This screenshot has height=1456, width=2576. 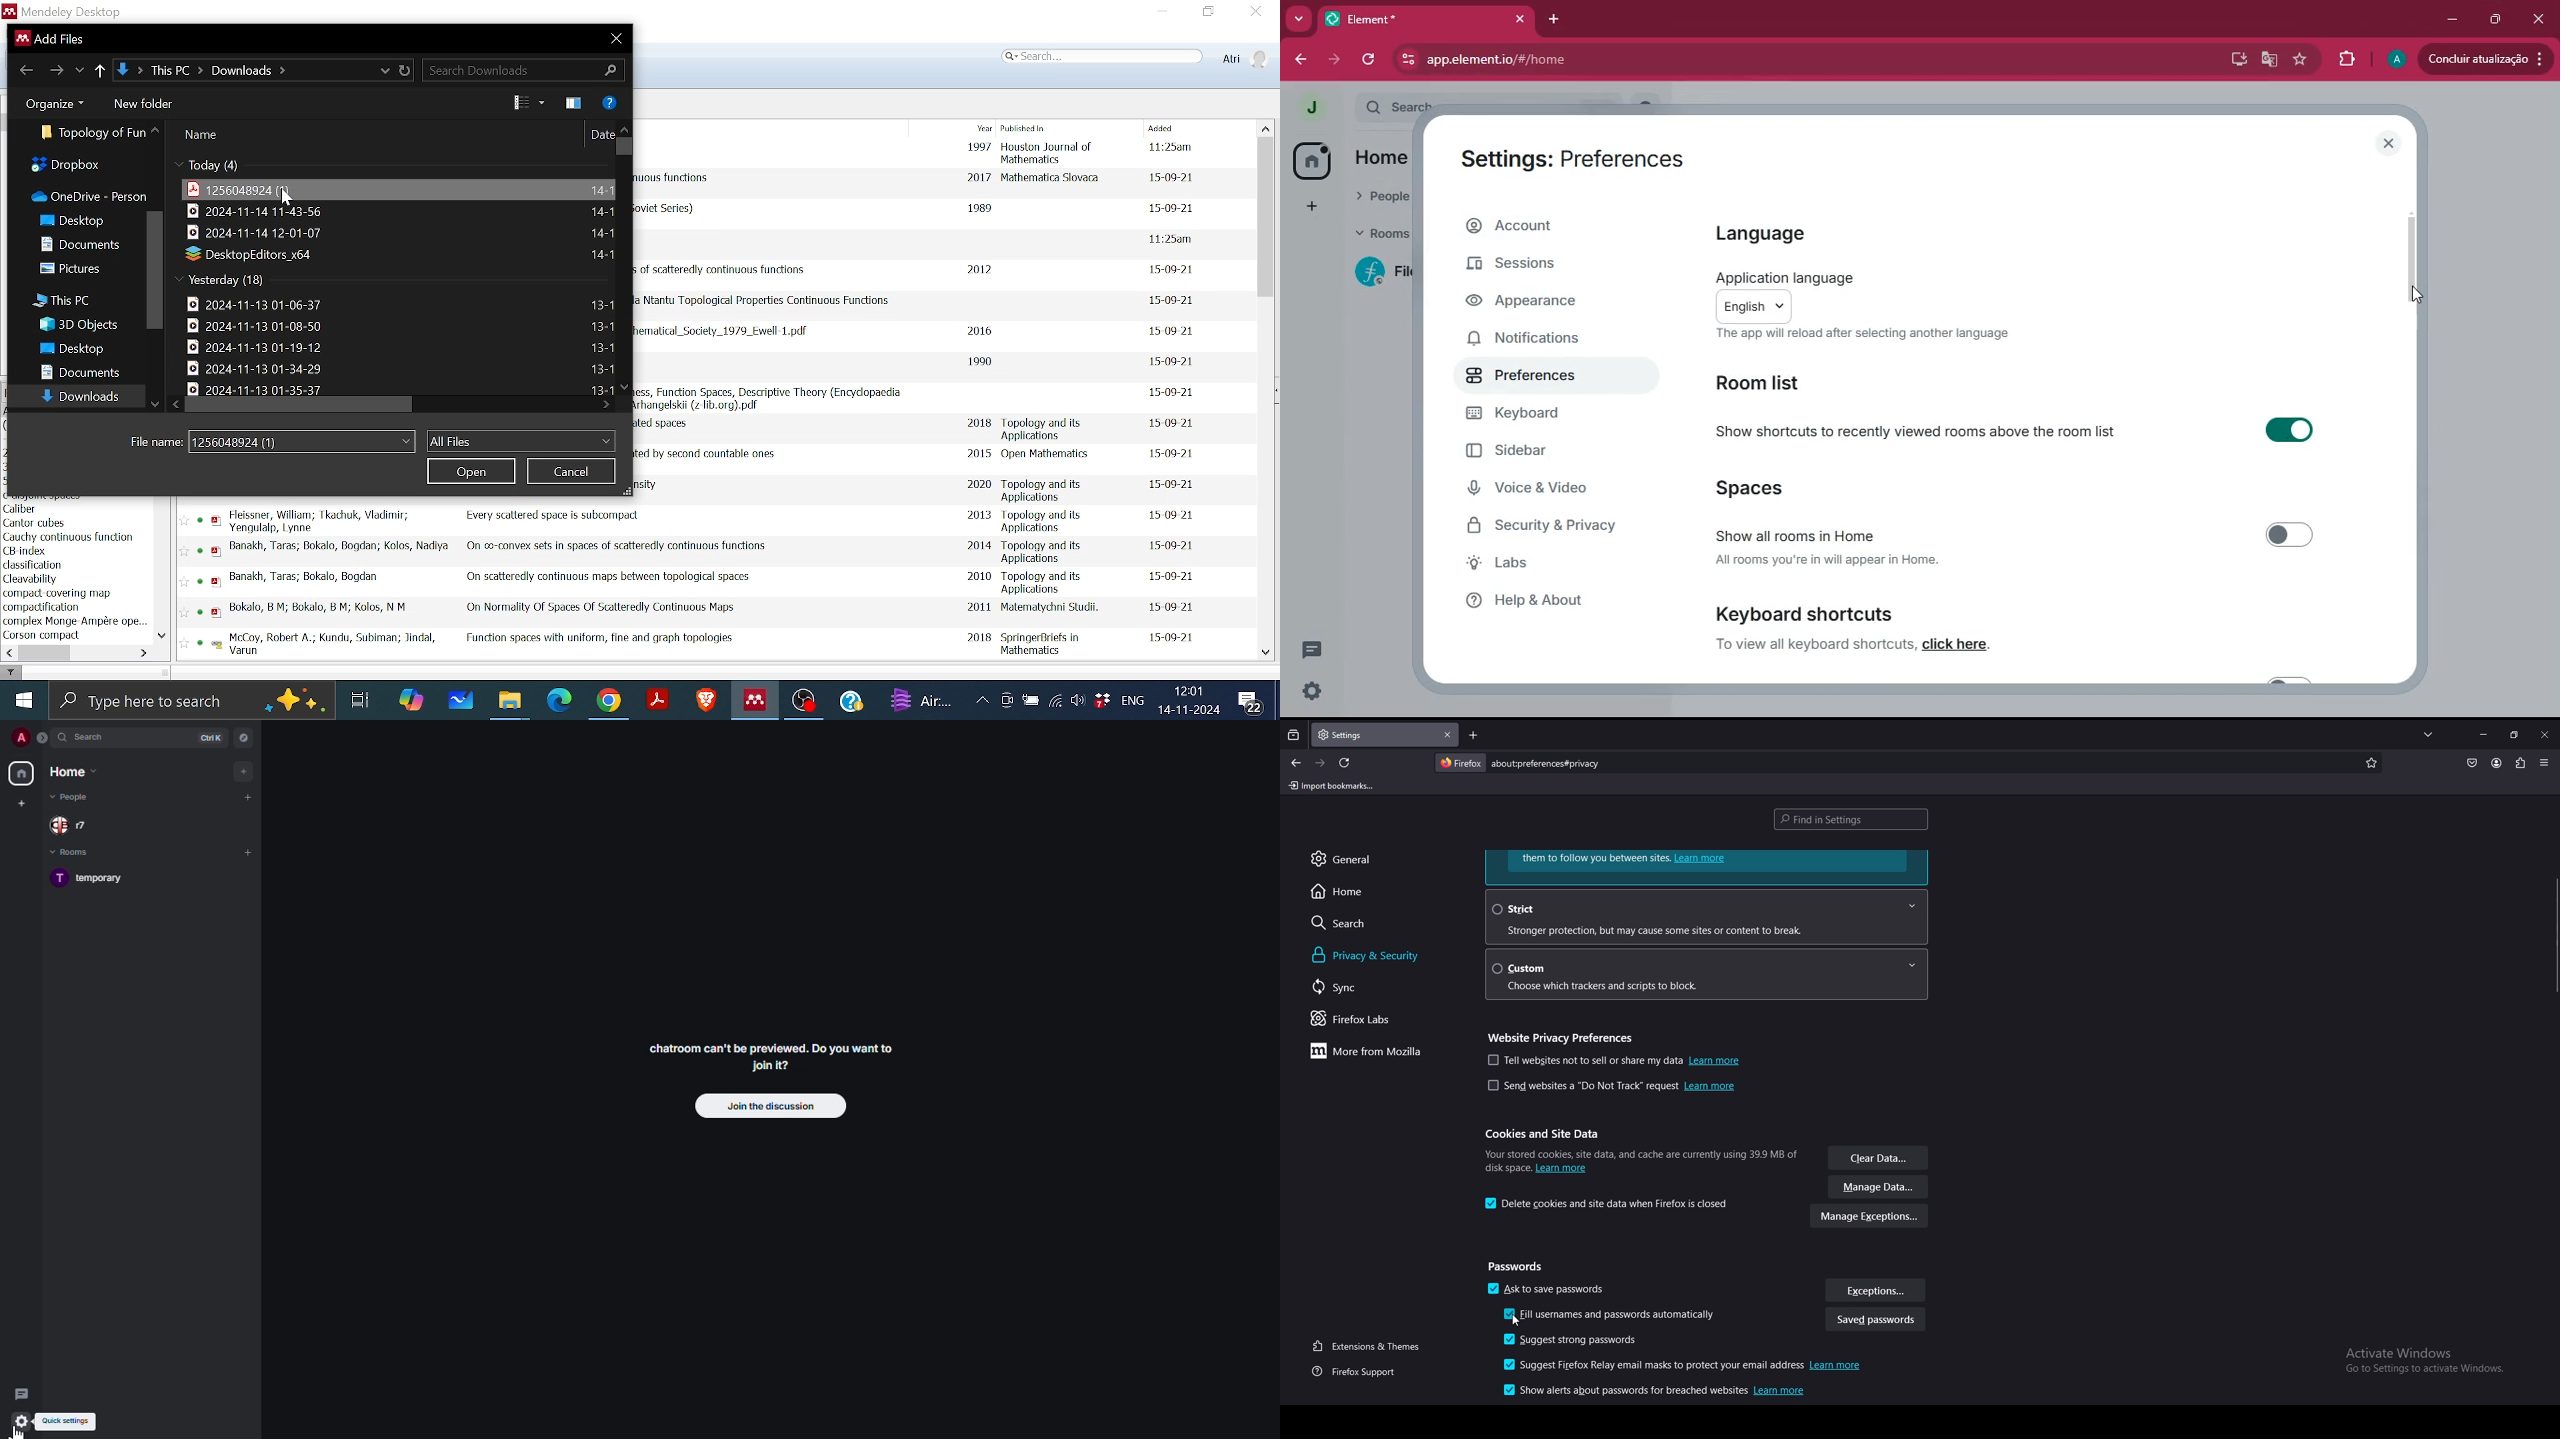 What do you see at coordinates (204, 580) in the screenshot?
I see `read status` at bounding box center [204, 580].